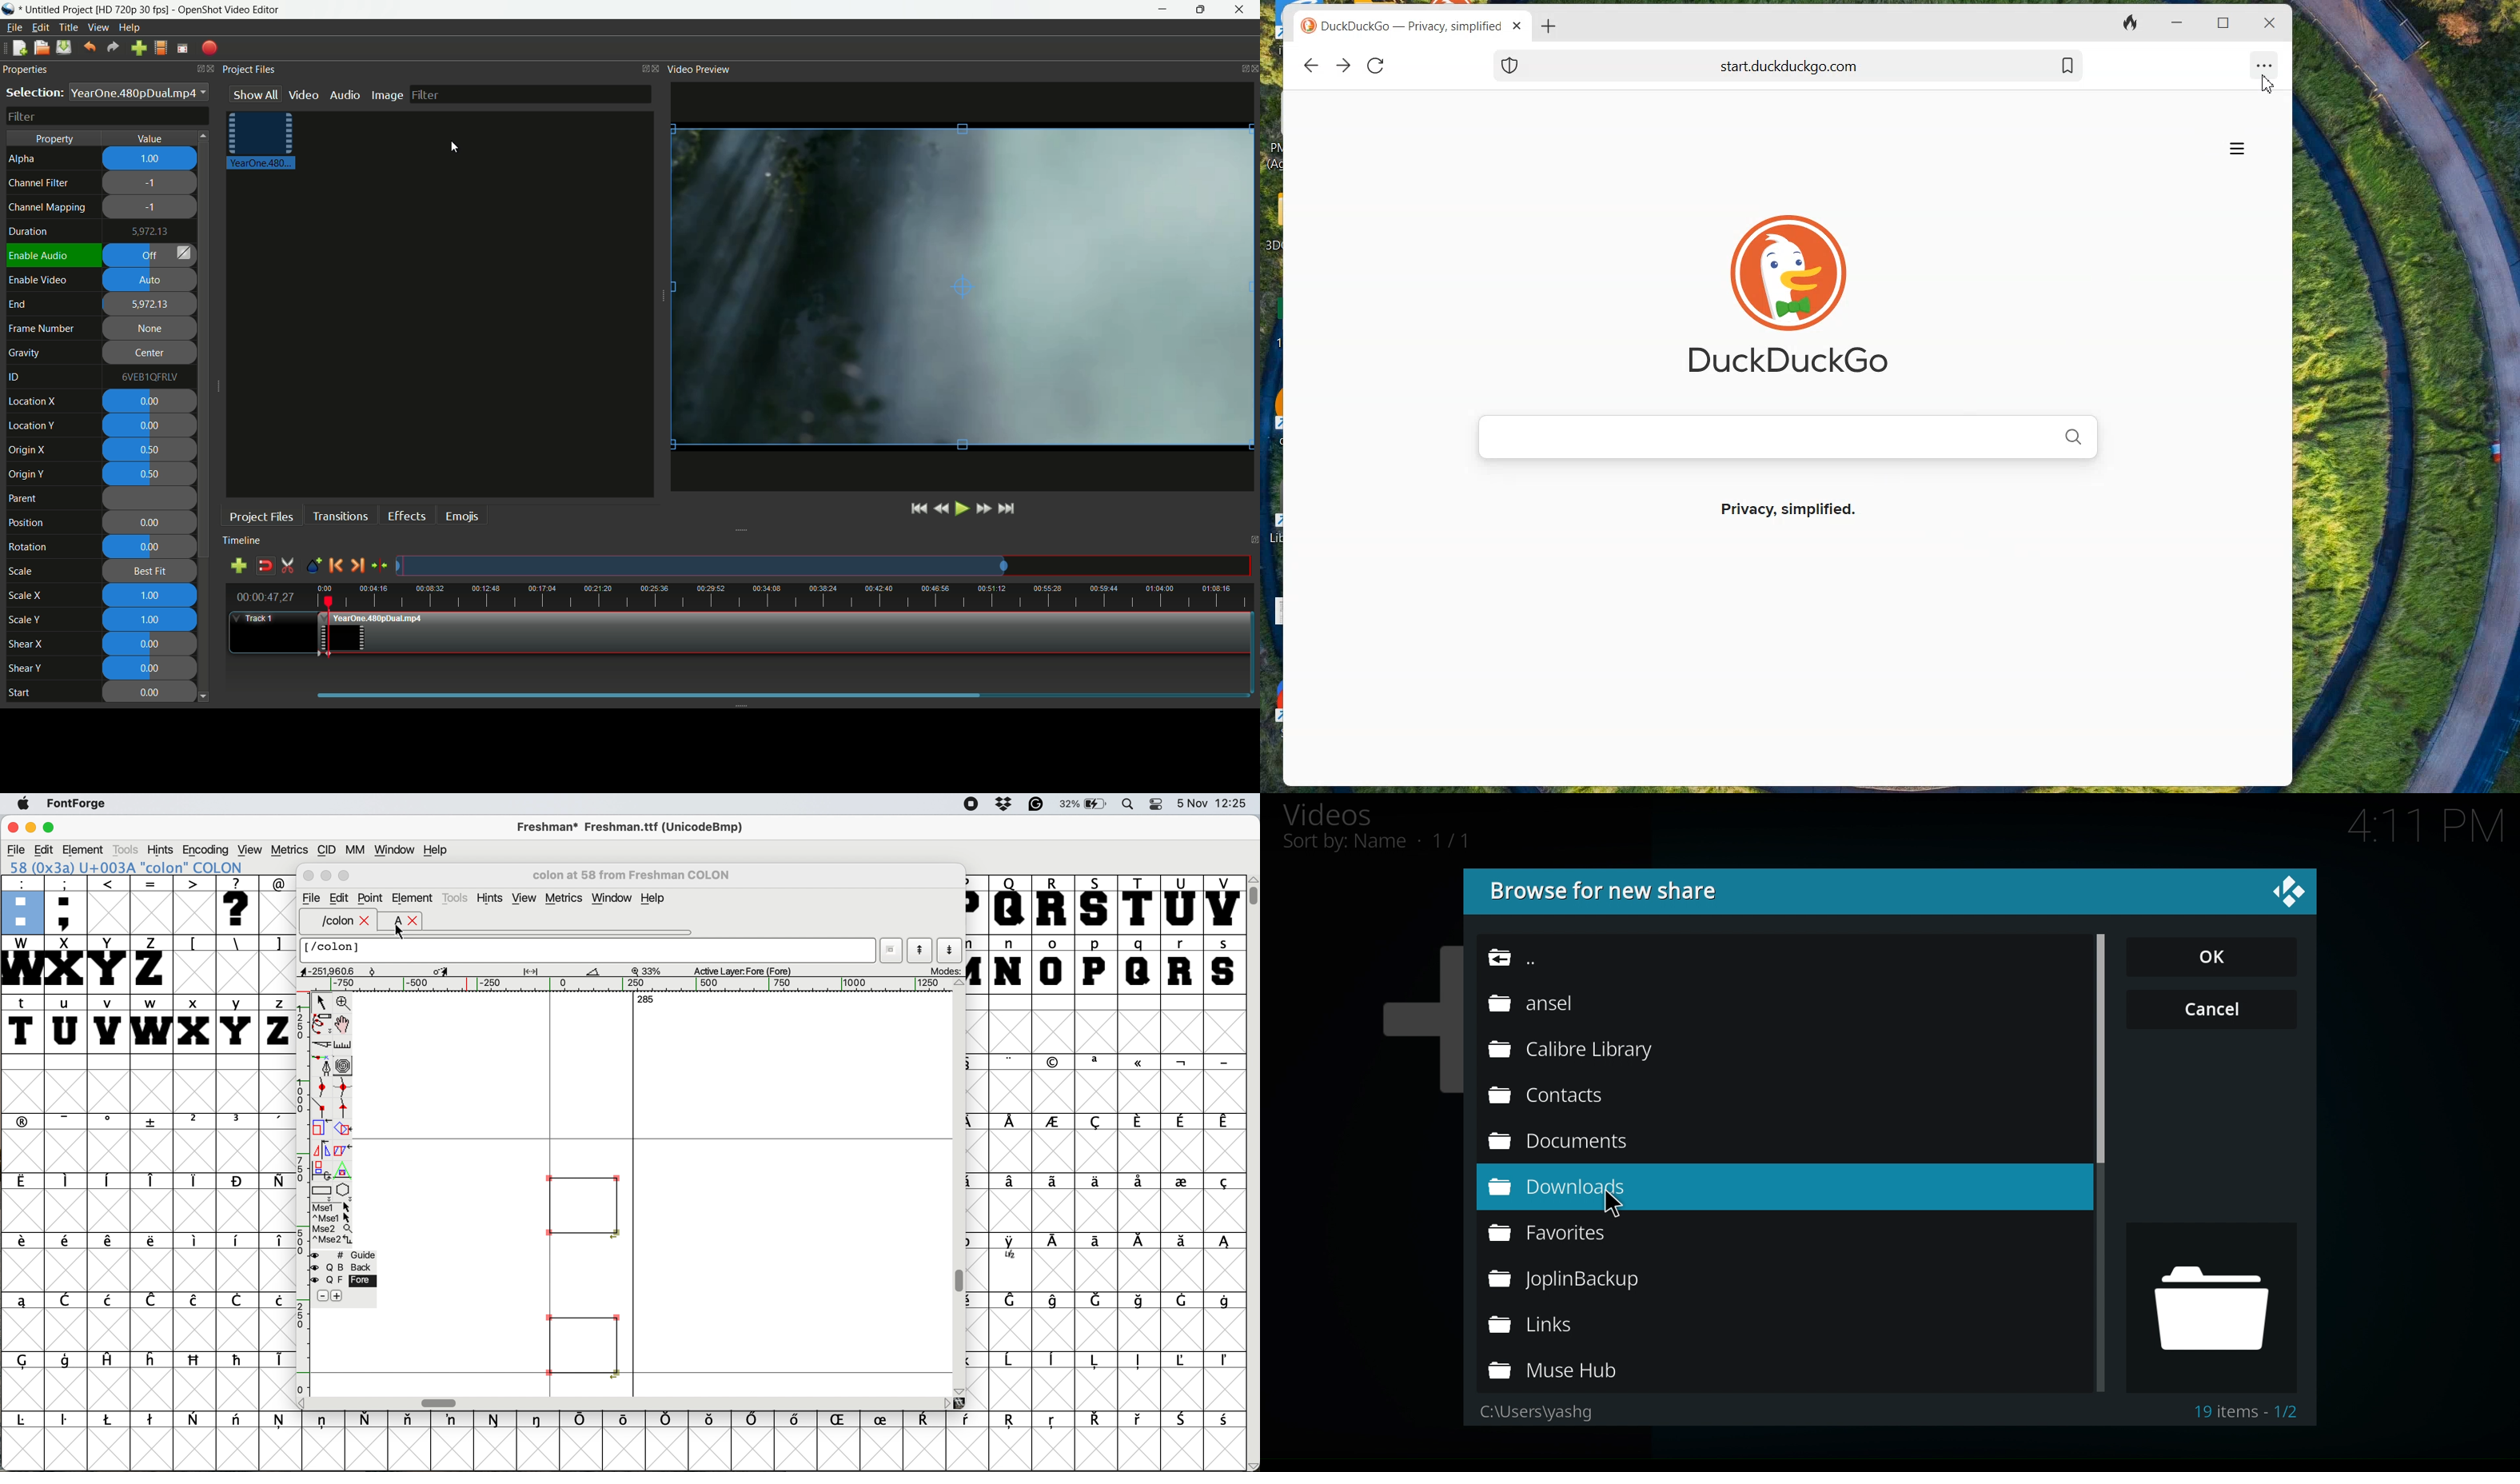 The width and height of the screenshot is (2520, 1484). I want to click on symbol, so click(67, 1363).